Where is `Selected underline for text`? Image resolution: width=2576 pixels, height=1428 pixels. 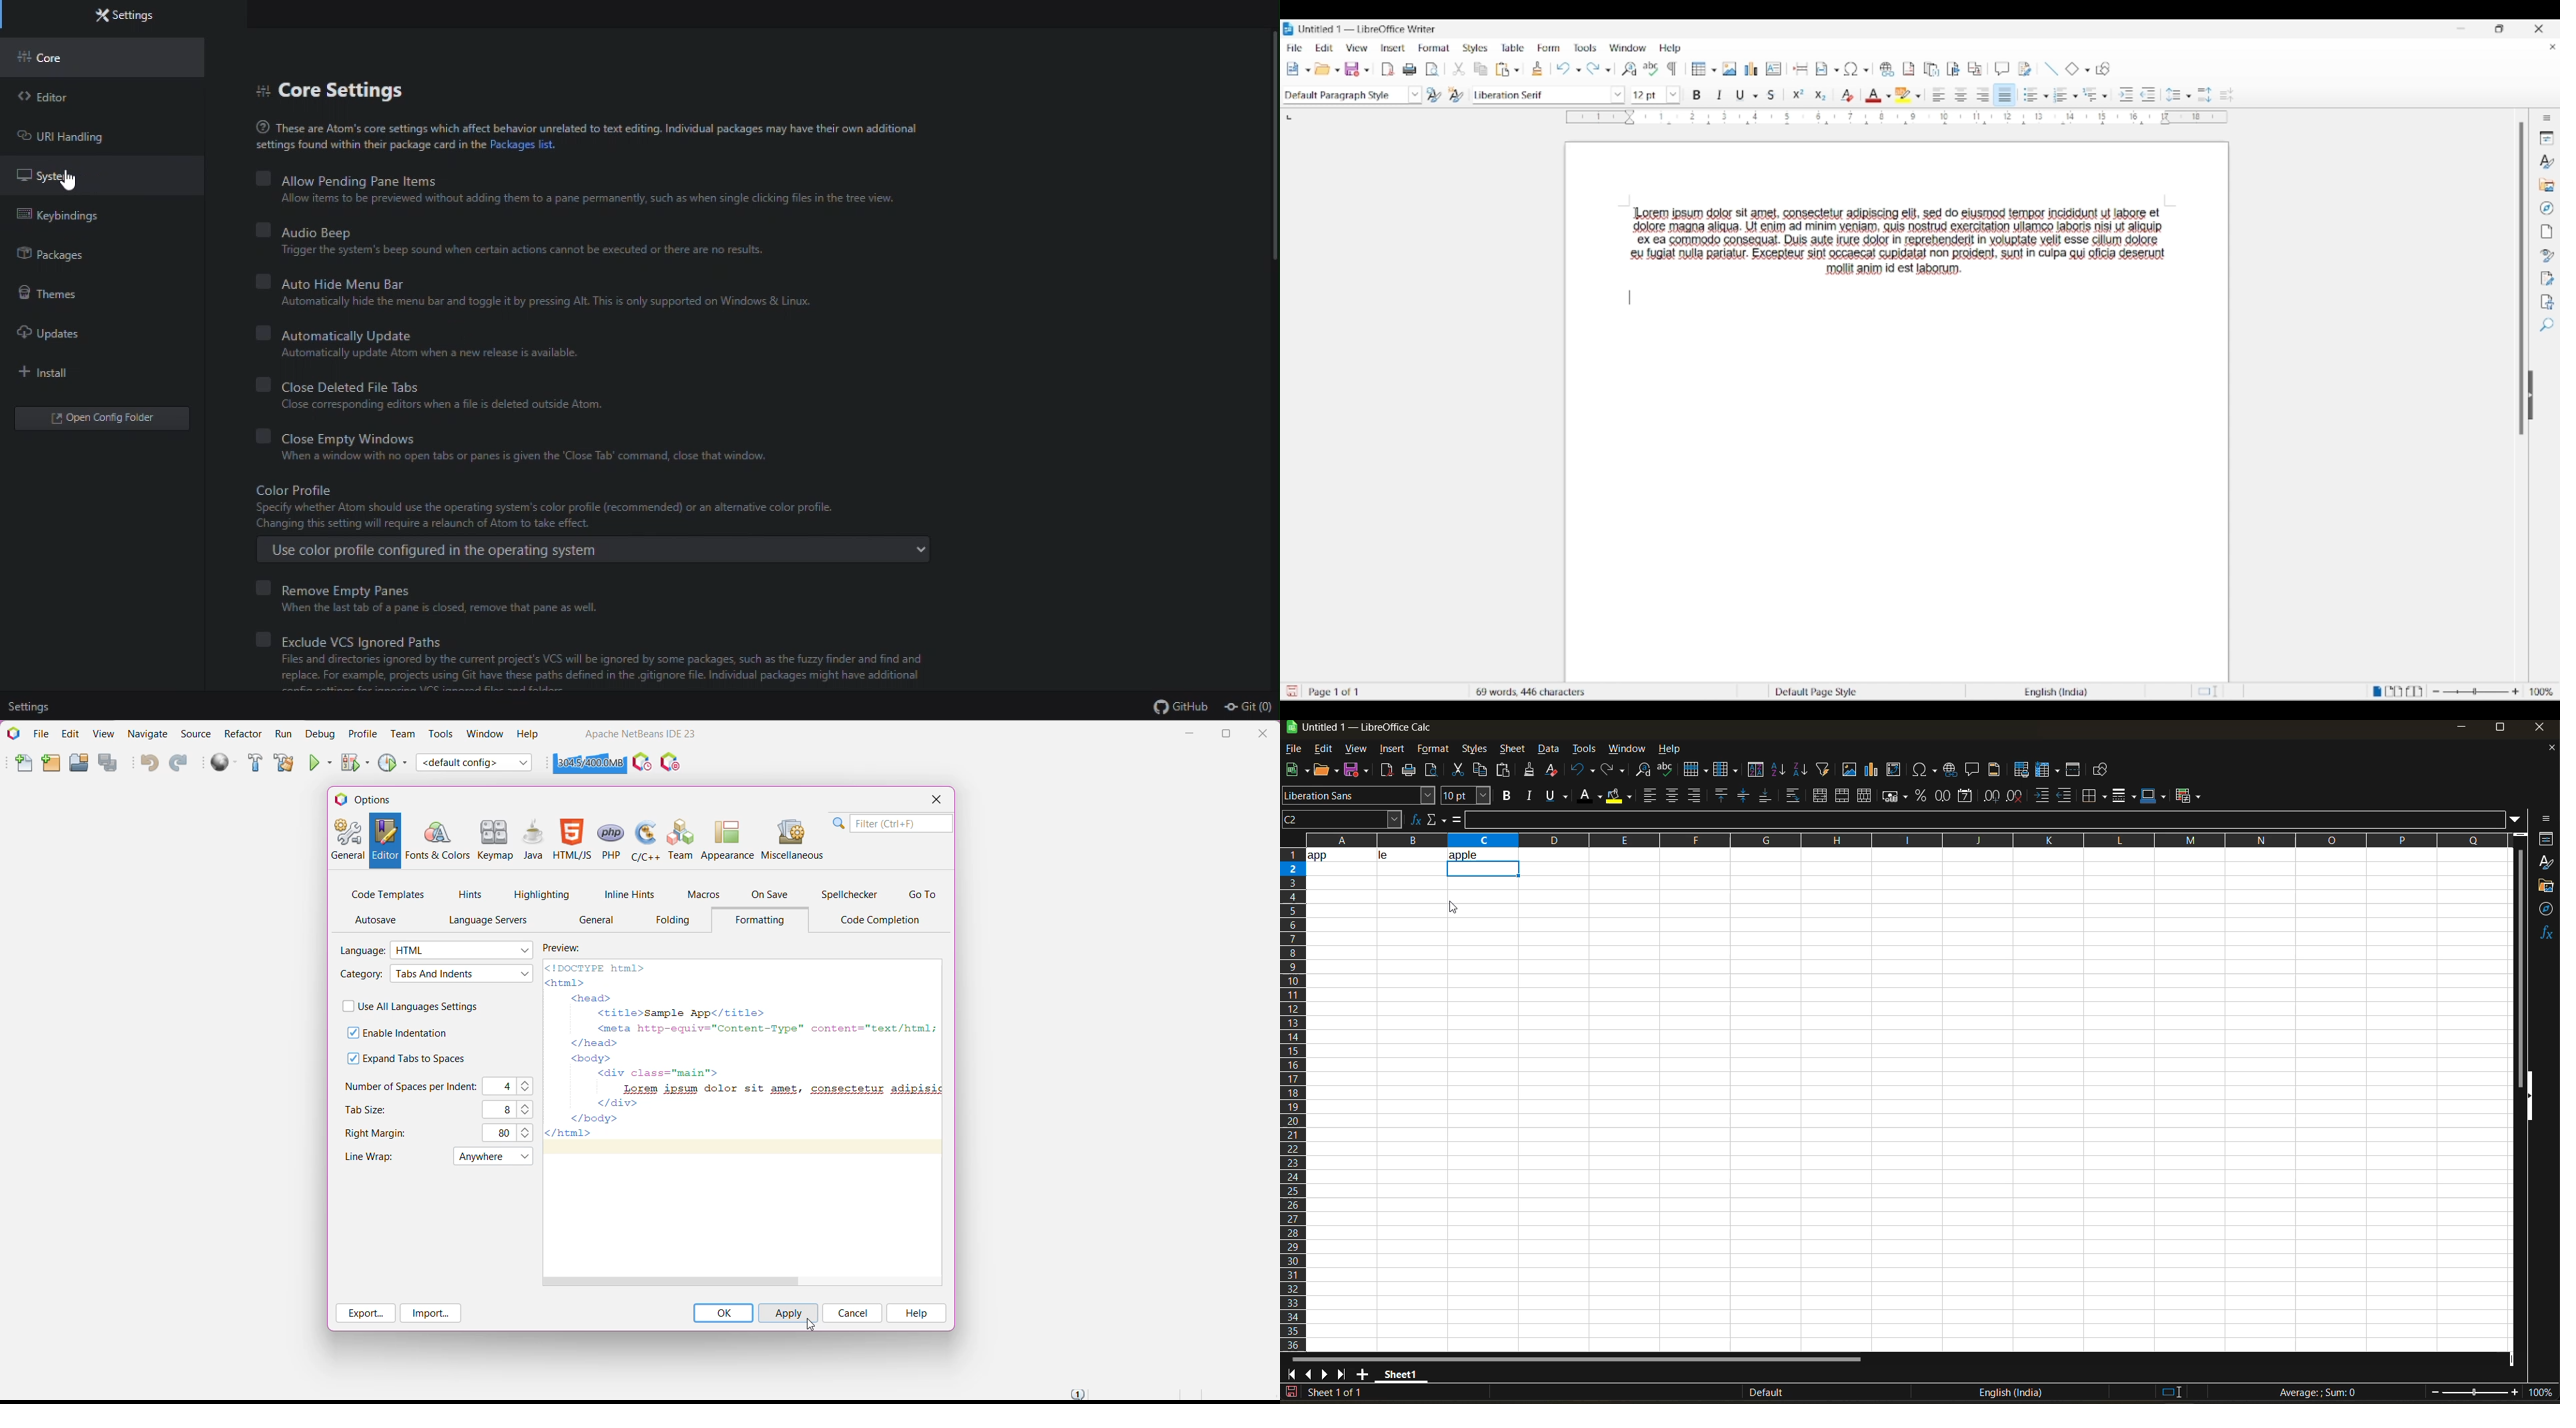 Selected underline for text is located at coordinates (1740, 95).